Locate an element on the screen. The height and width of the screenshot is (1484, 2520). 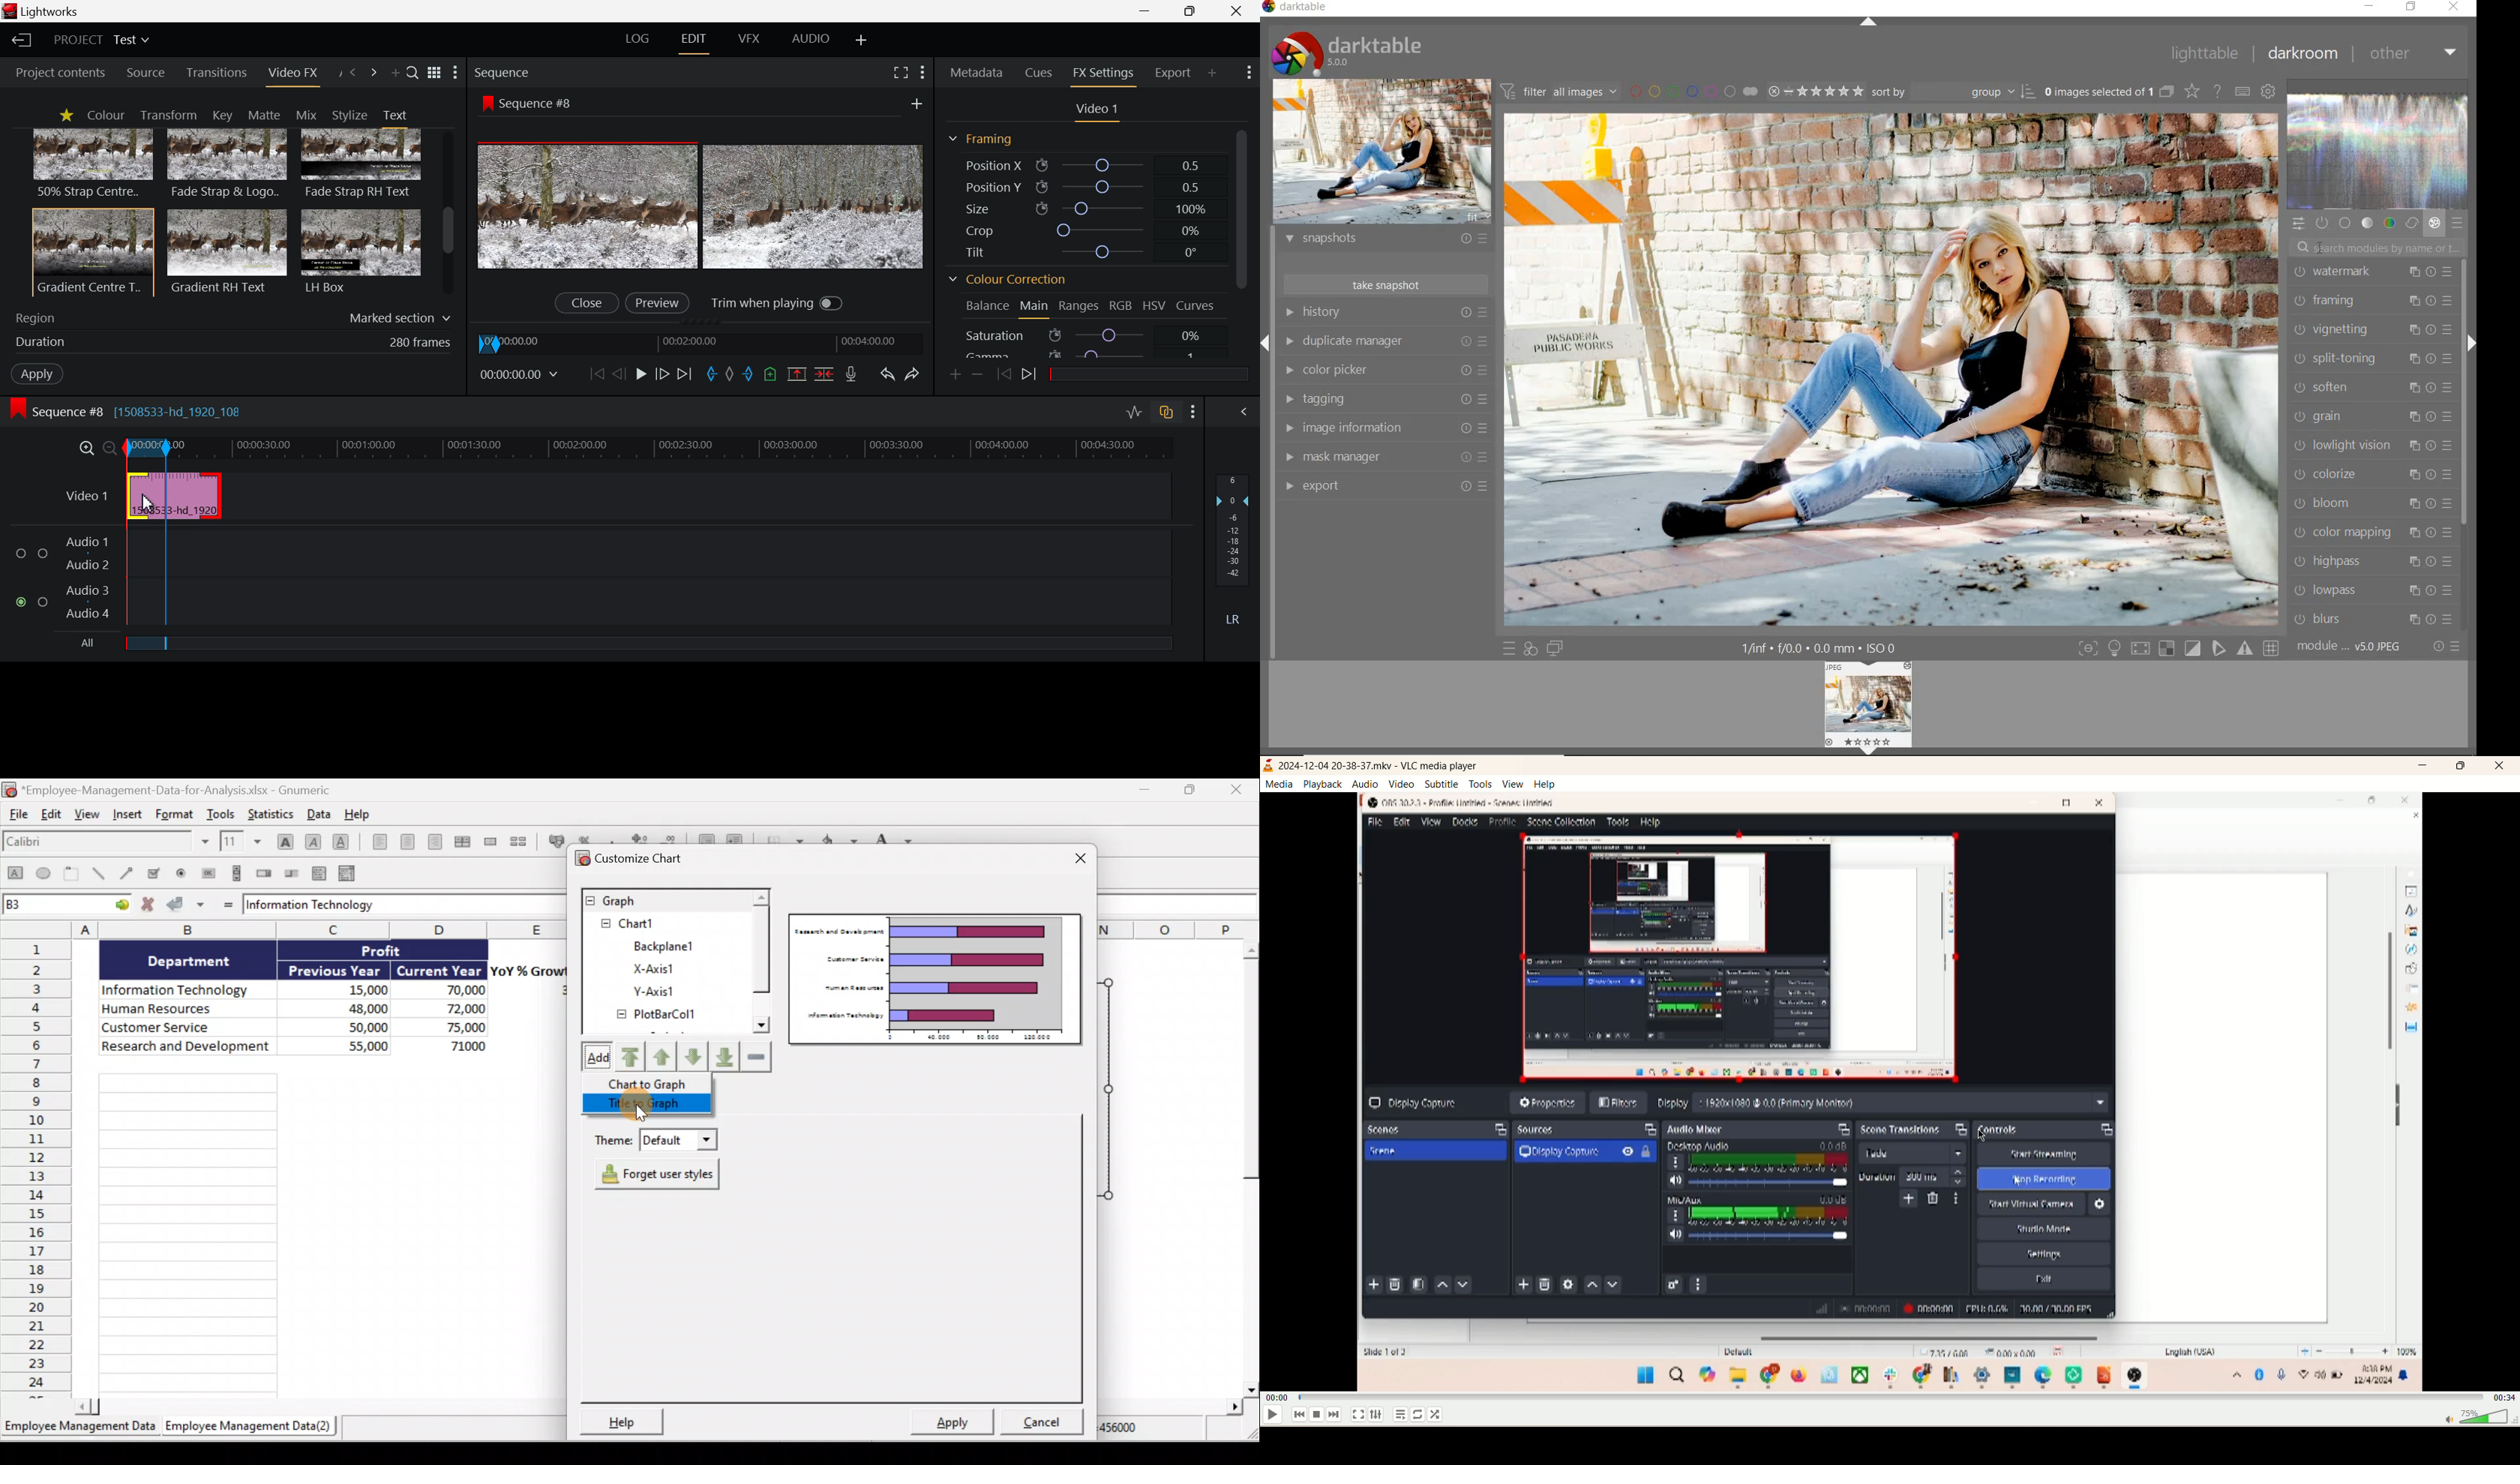
Transform is located at coordinates (172, 116).